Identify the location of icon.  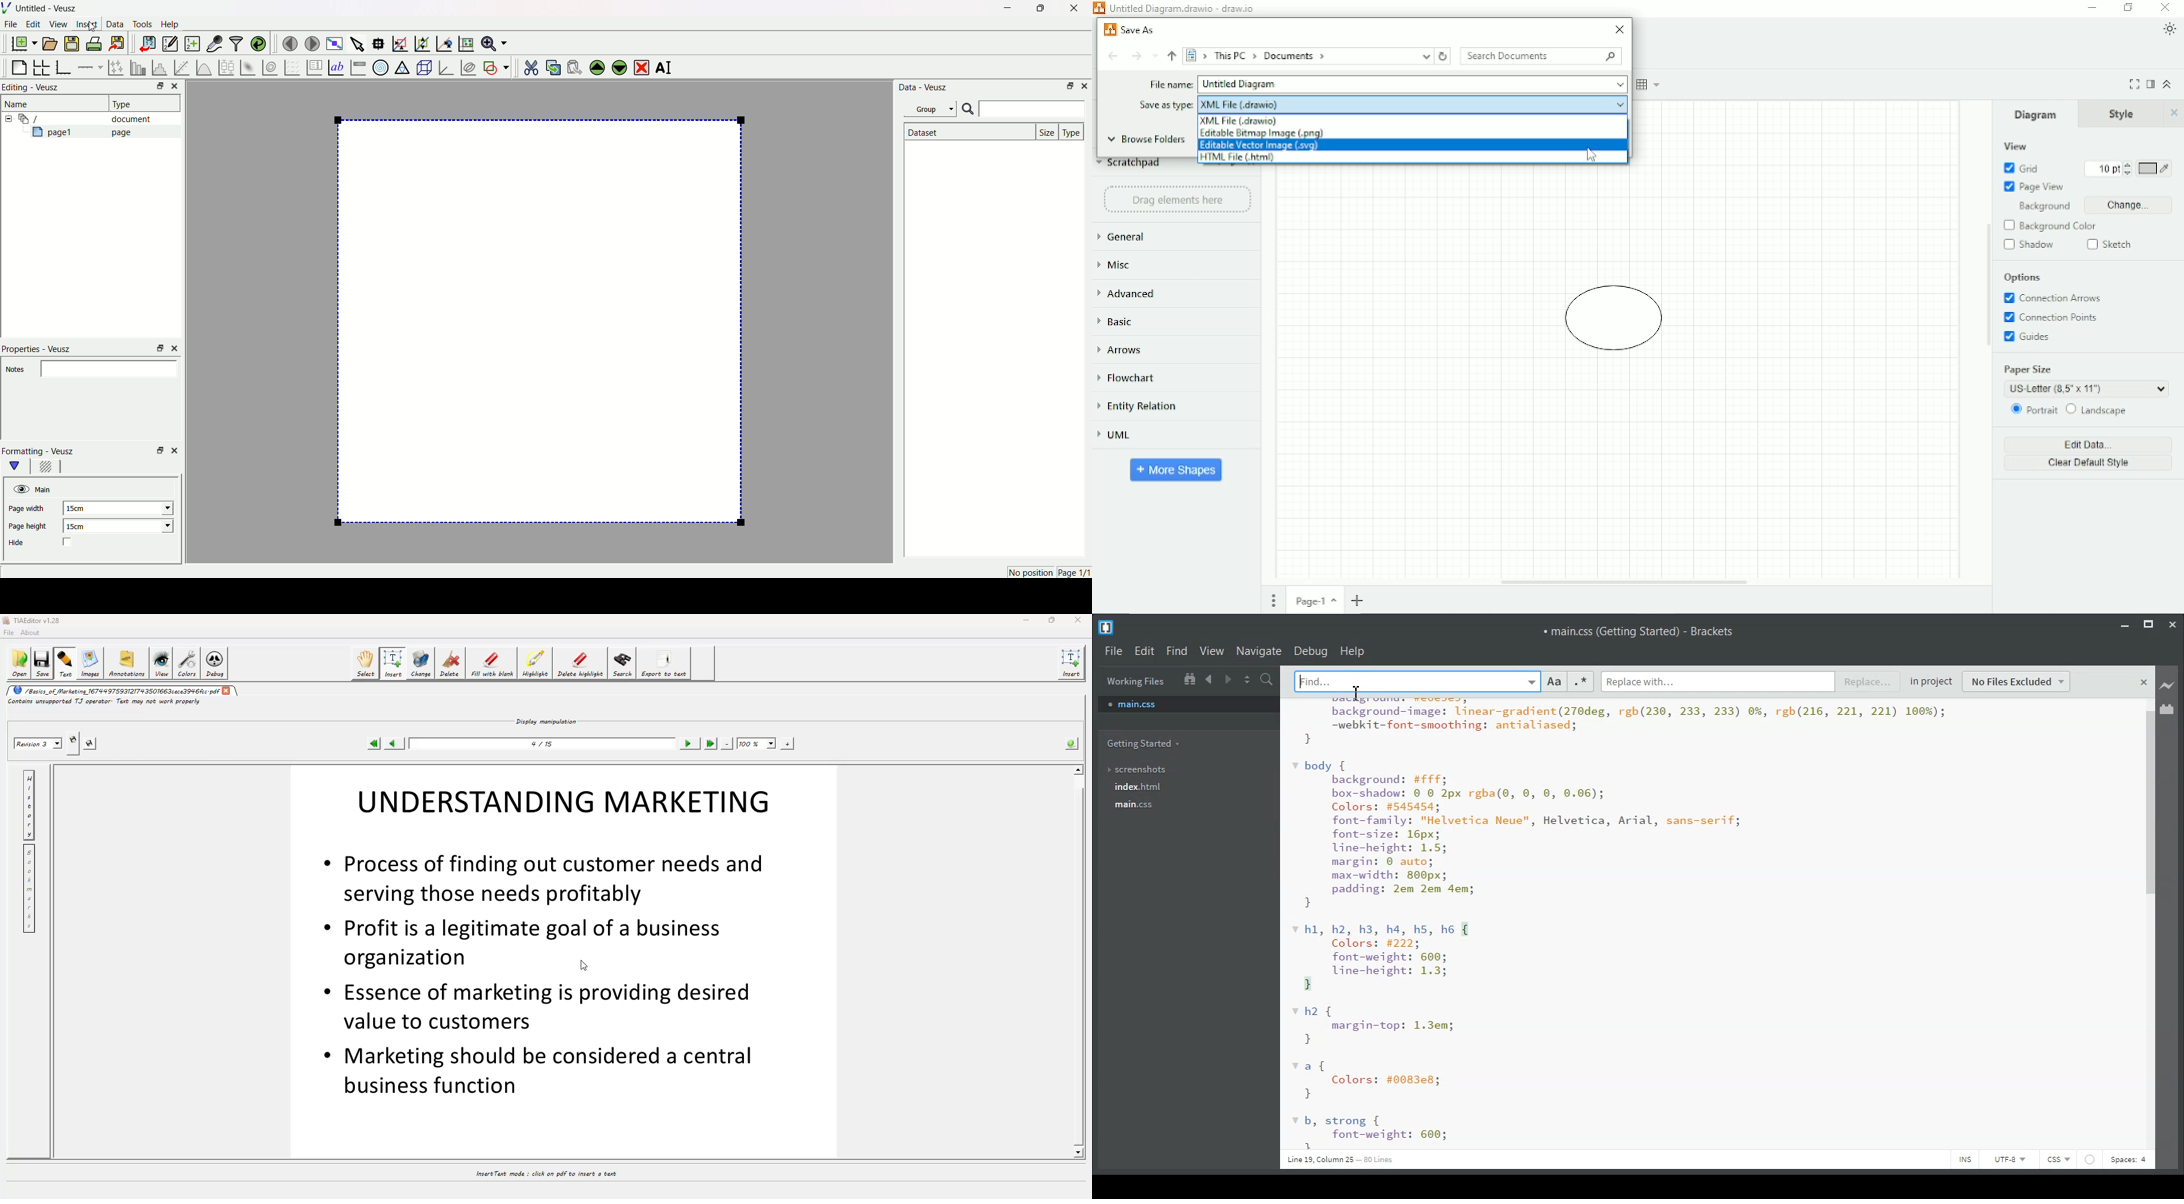
(2089, 1159).